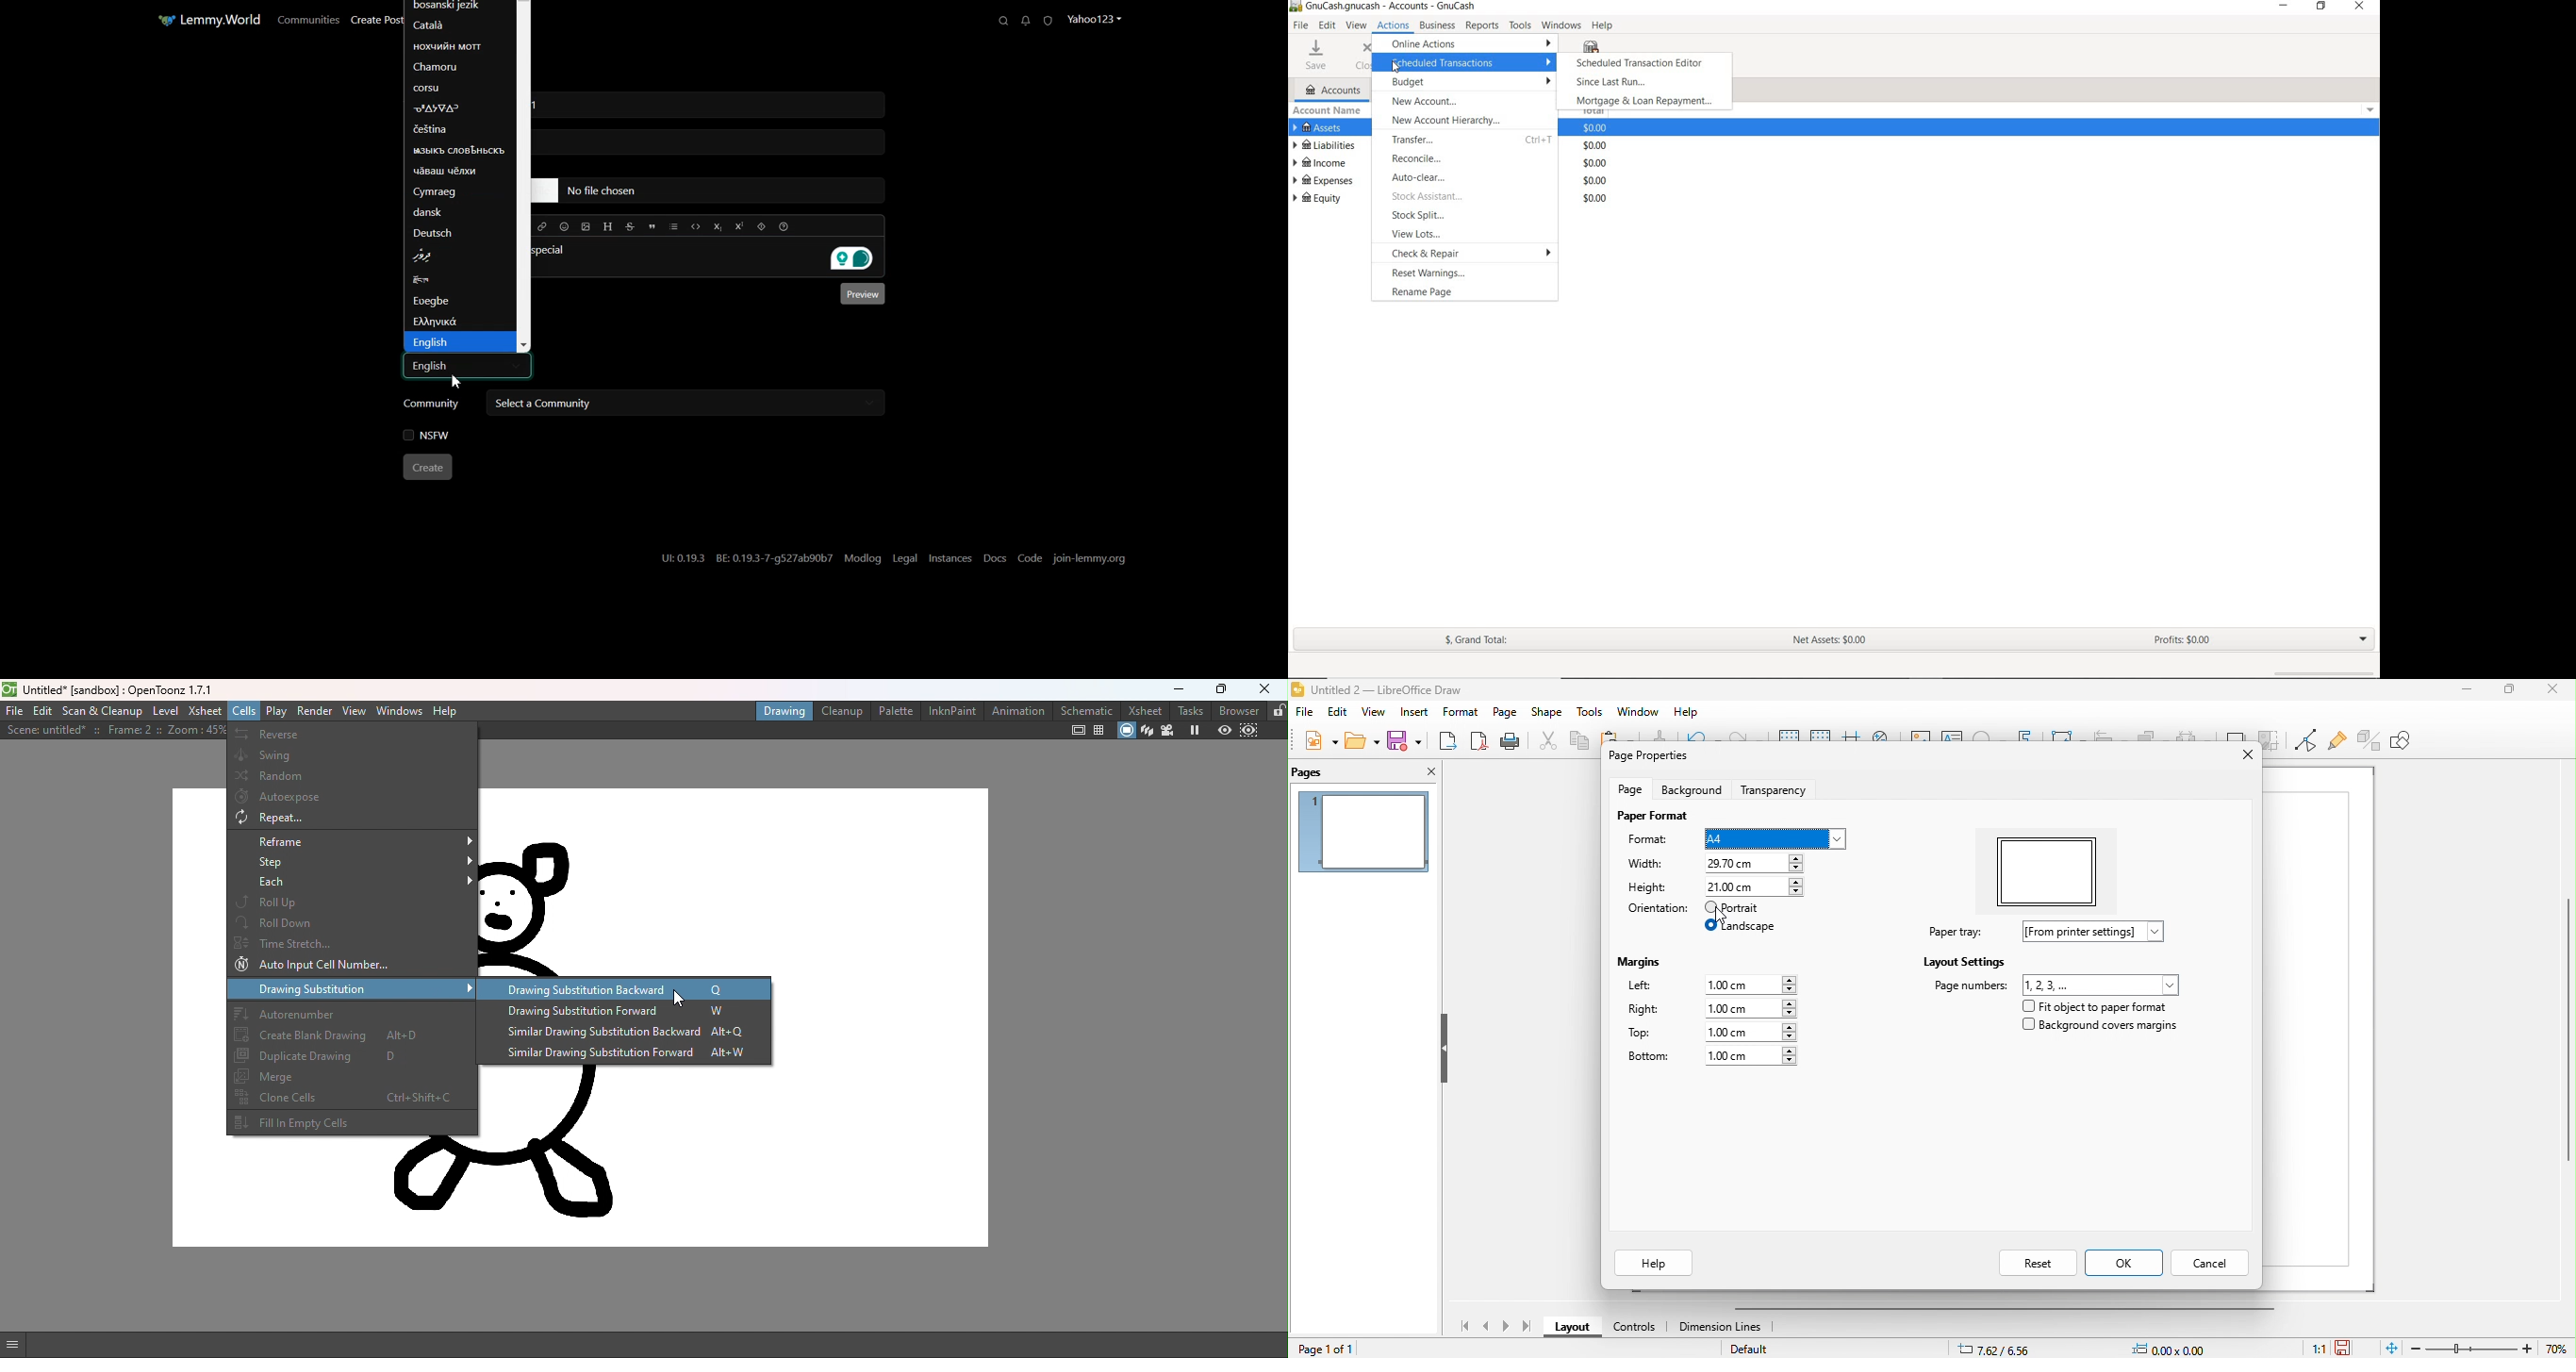 The height and width of the screenshot is (1372, 2576). What do you see at coordinates (2393, 1348) in the screenshot?
I see `fit page to current window` at bounding box center [2393, 1348].